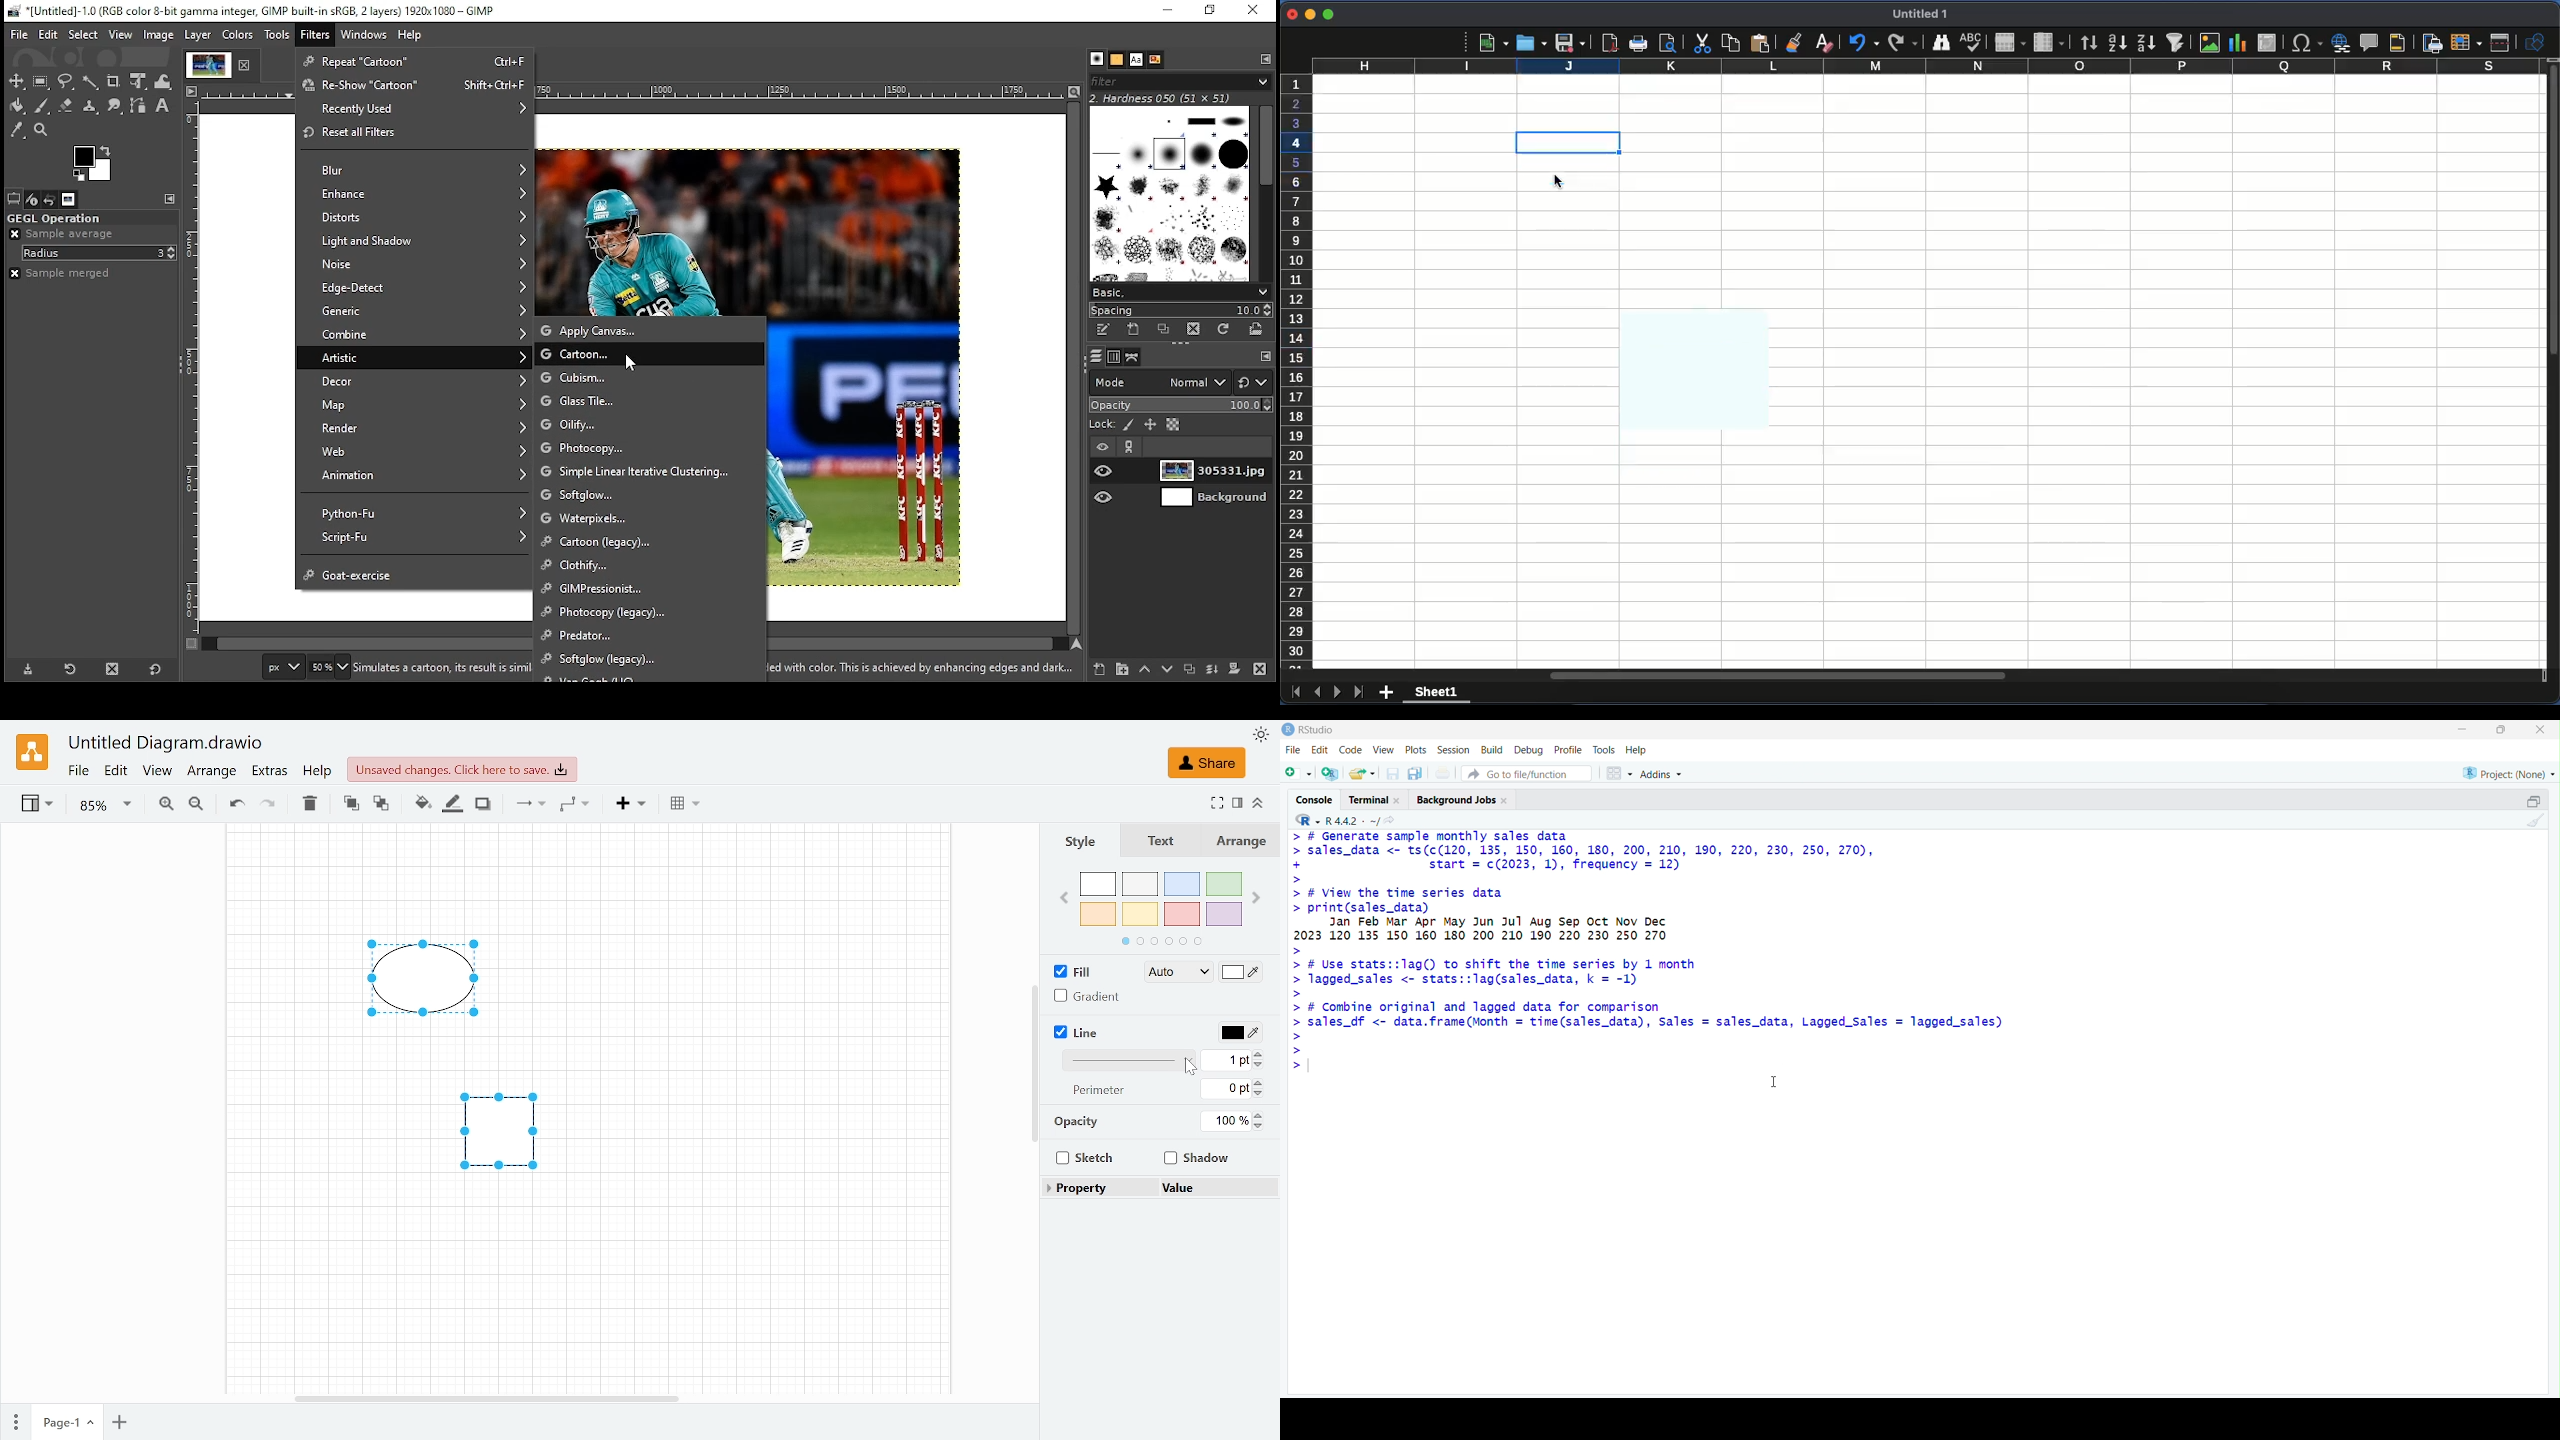 This screenshot has height=1456, width=2576. Describe the element at coordinates (1775, 1084) in the screenshot. I see `cursor` at that location.